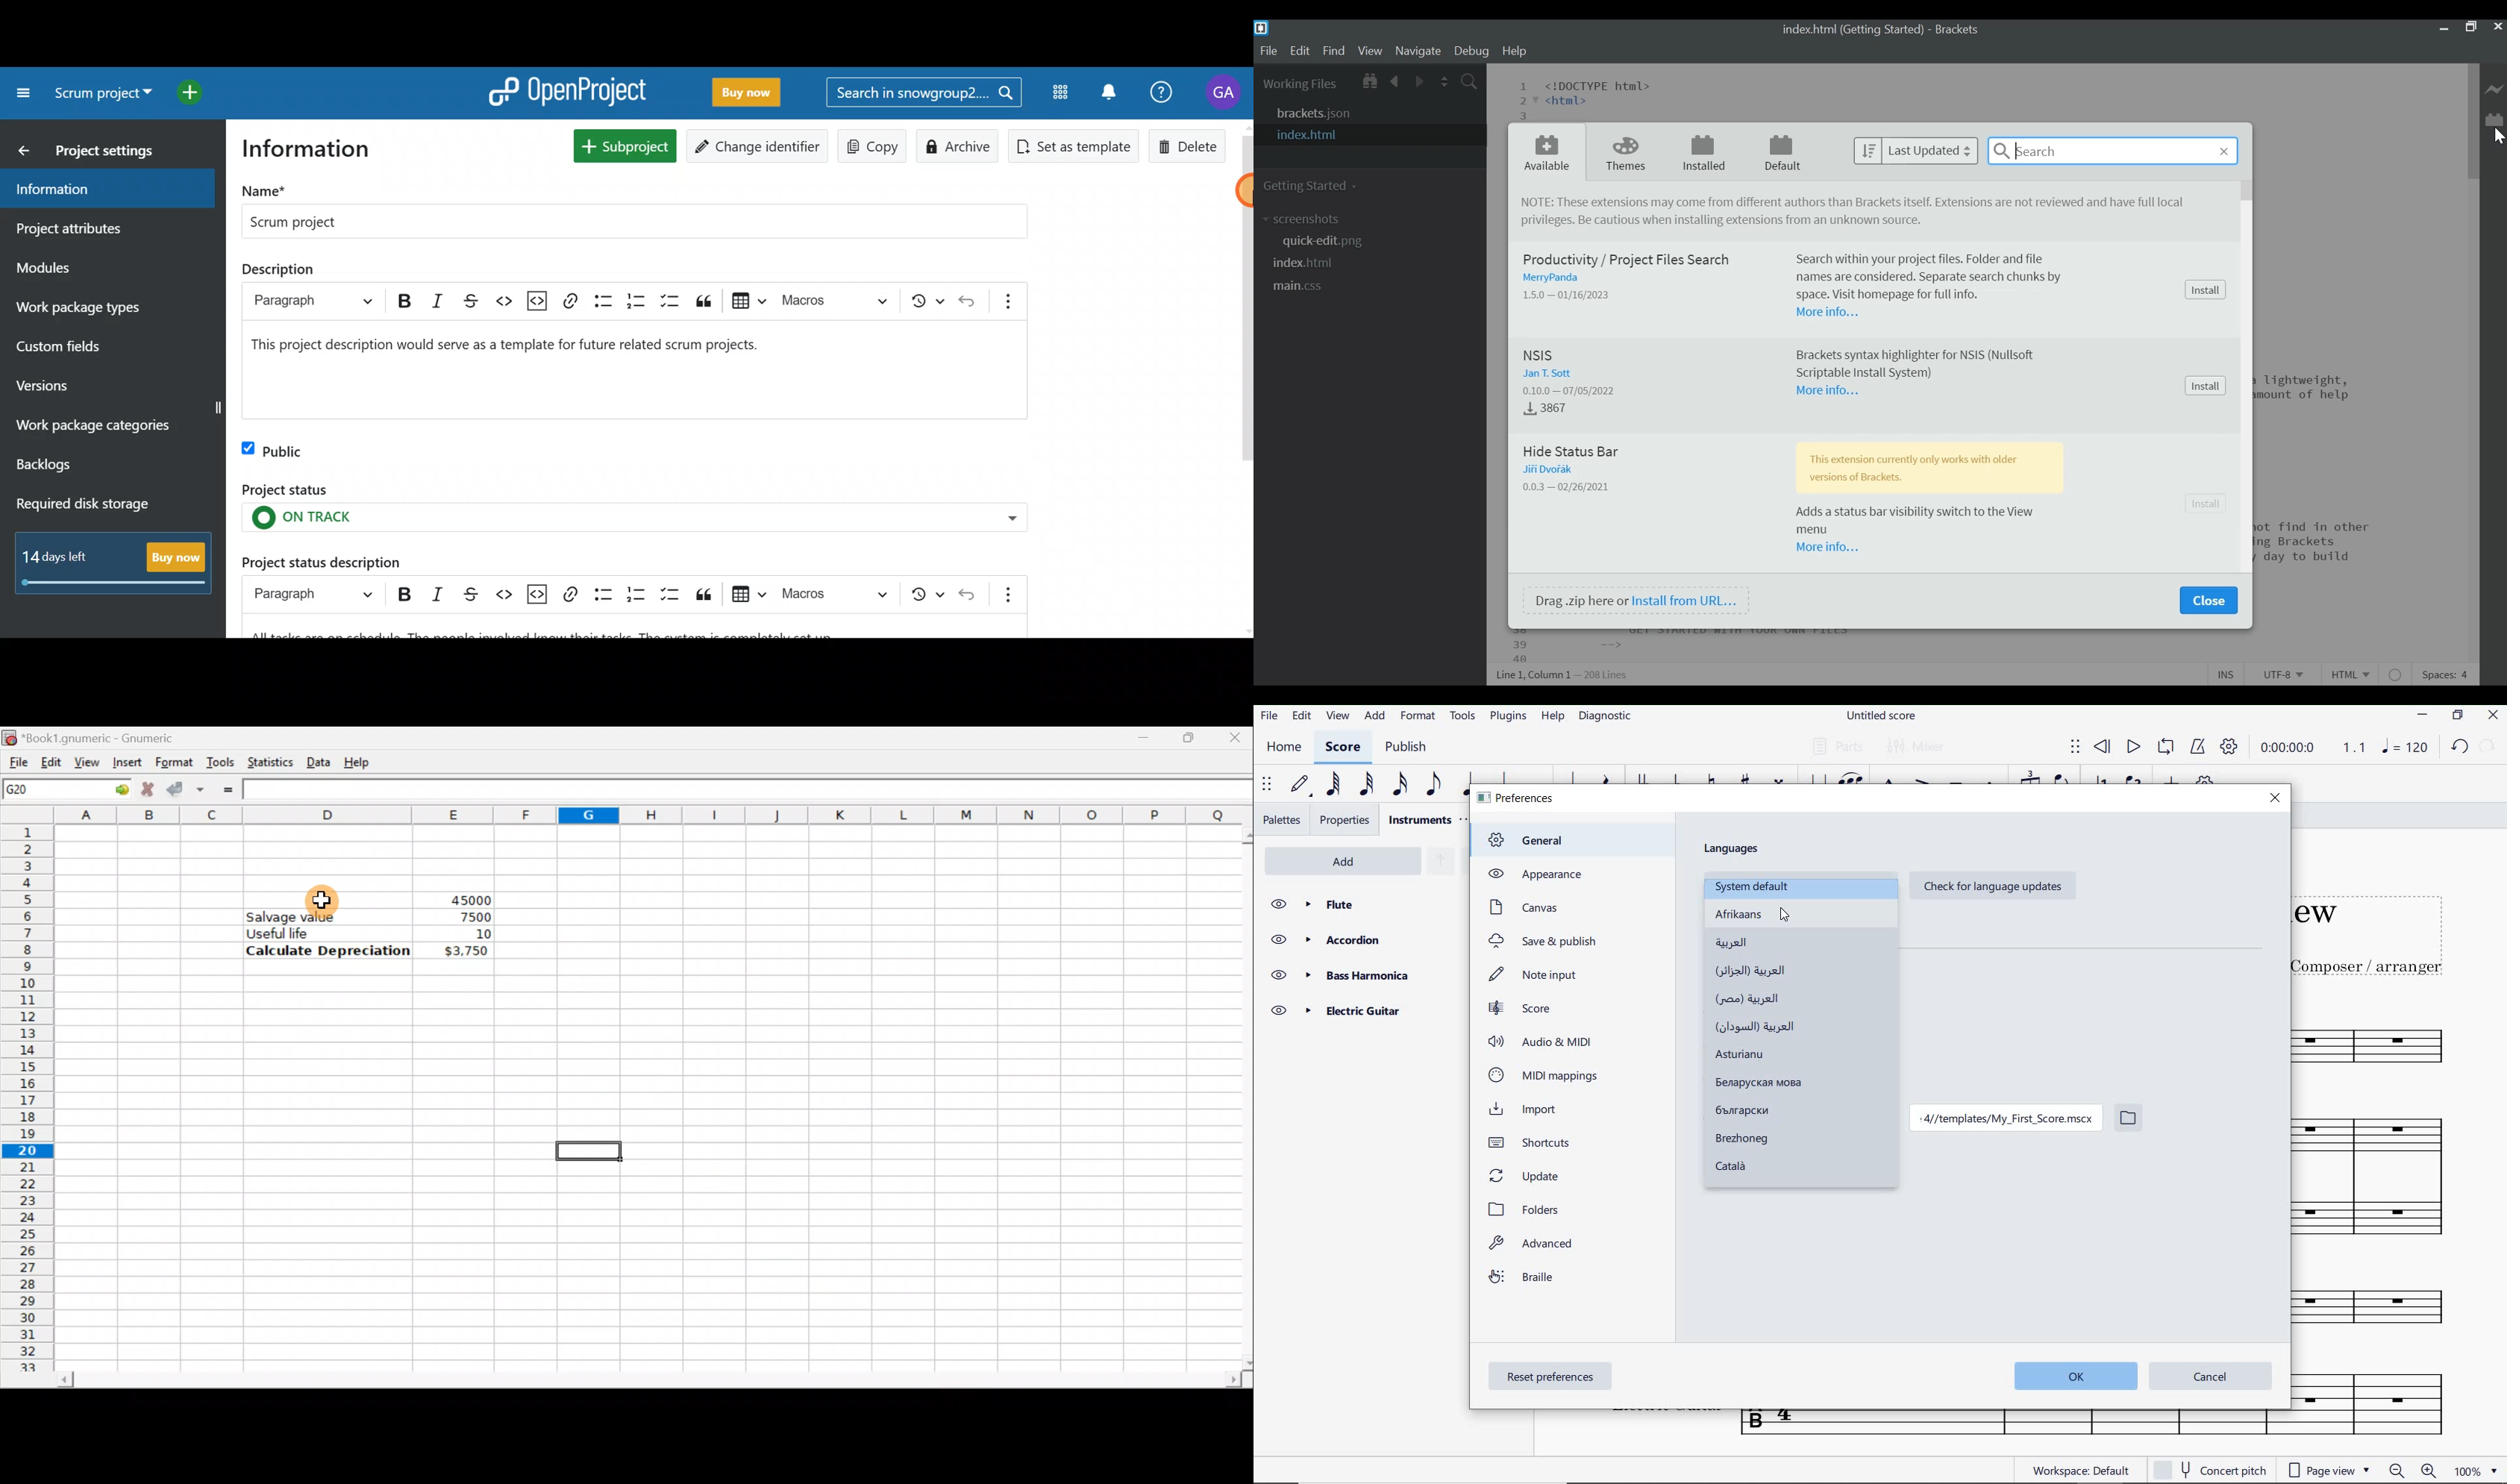 This screenshot has height=1484, width=2520. Describe the element at coordinates (2488, 748) in the screenshot. I see `REDO` at that location.